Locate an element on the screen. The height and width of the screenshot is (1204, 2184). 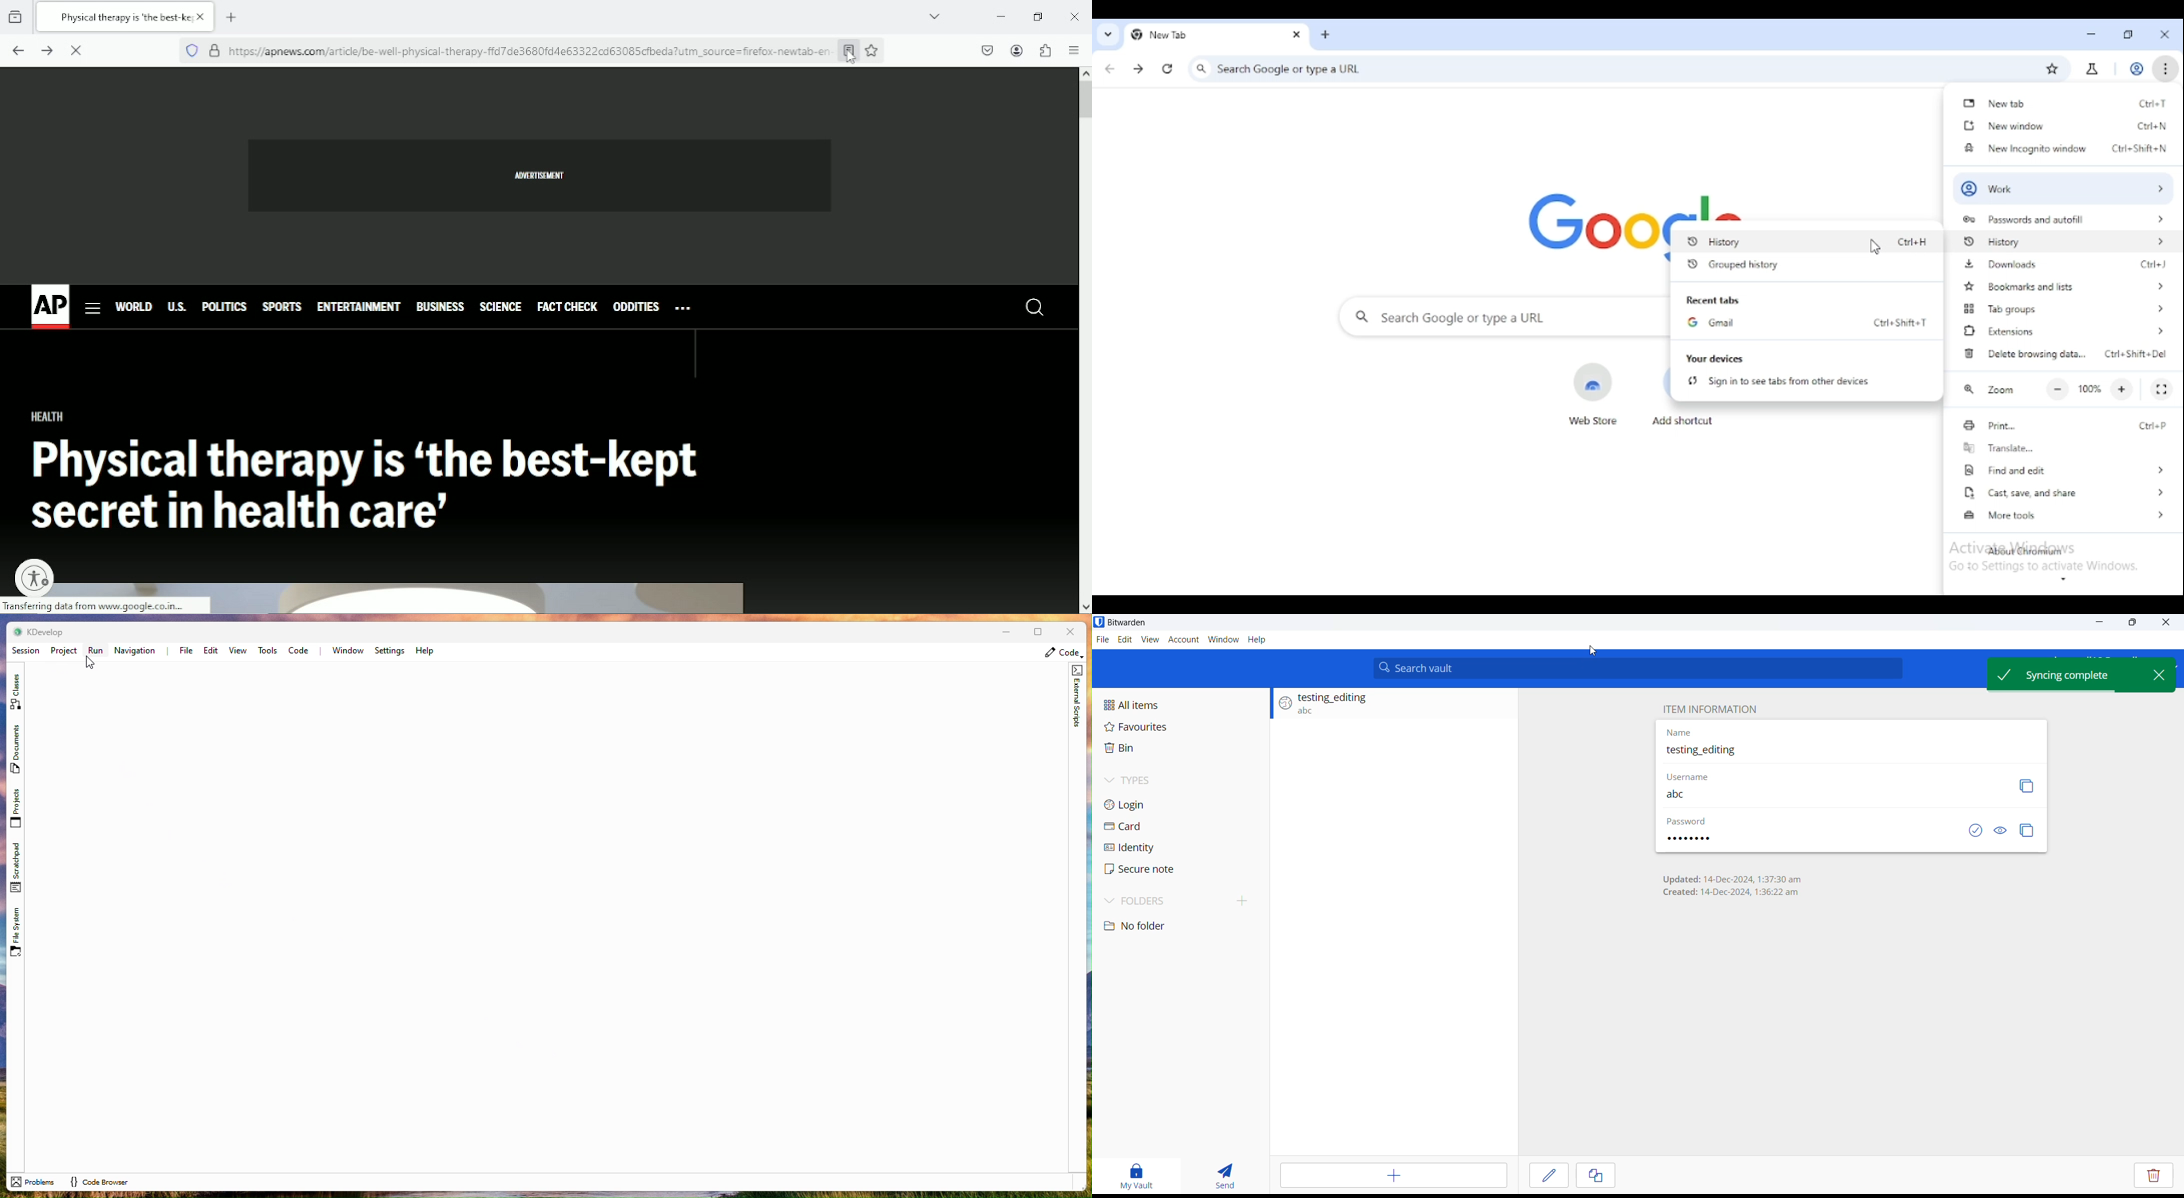
OPTIONS is located at coordinates (683, 308).